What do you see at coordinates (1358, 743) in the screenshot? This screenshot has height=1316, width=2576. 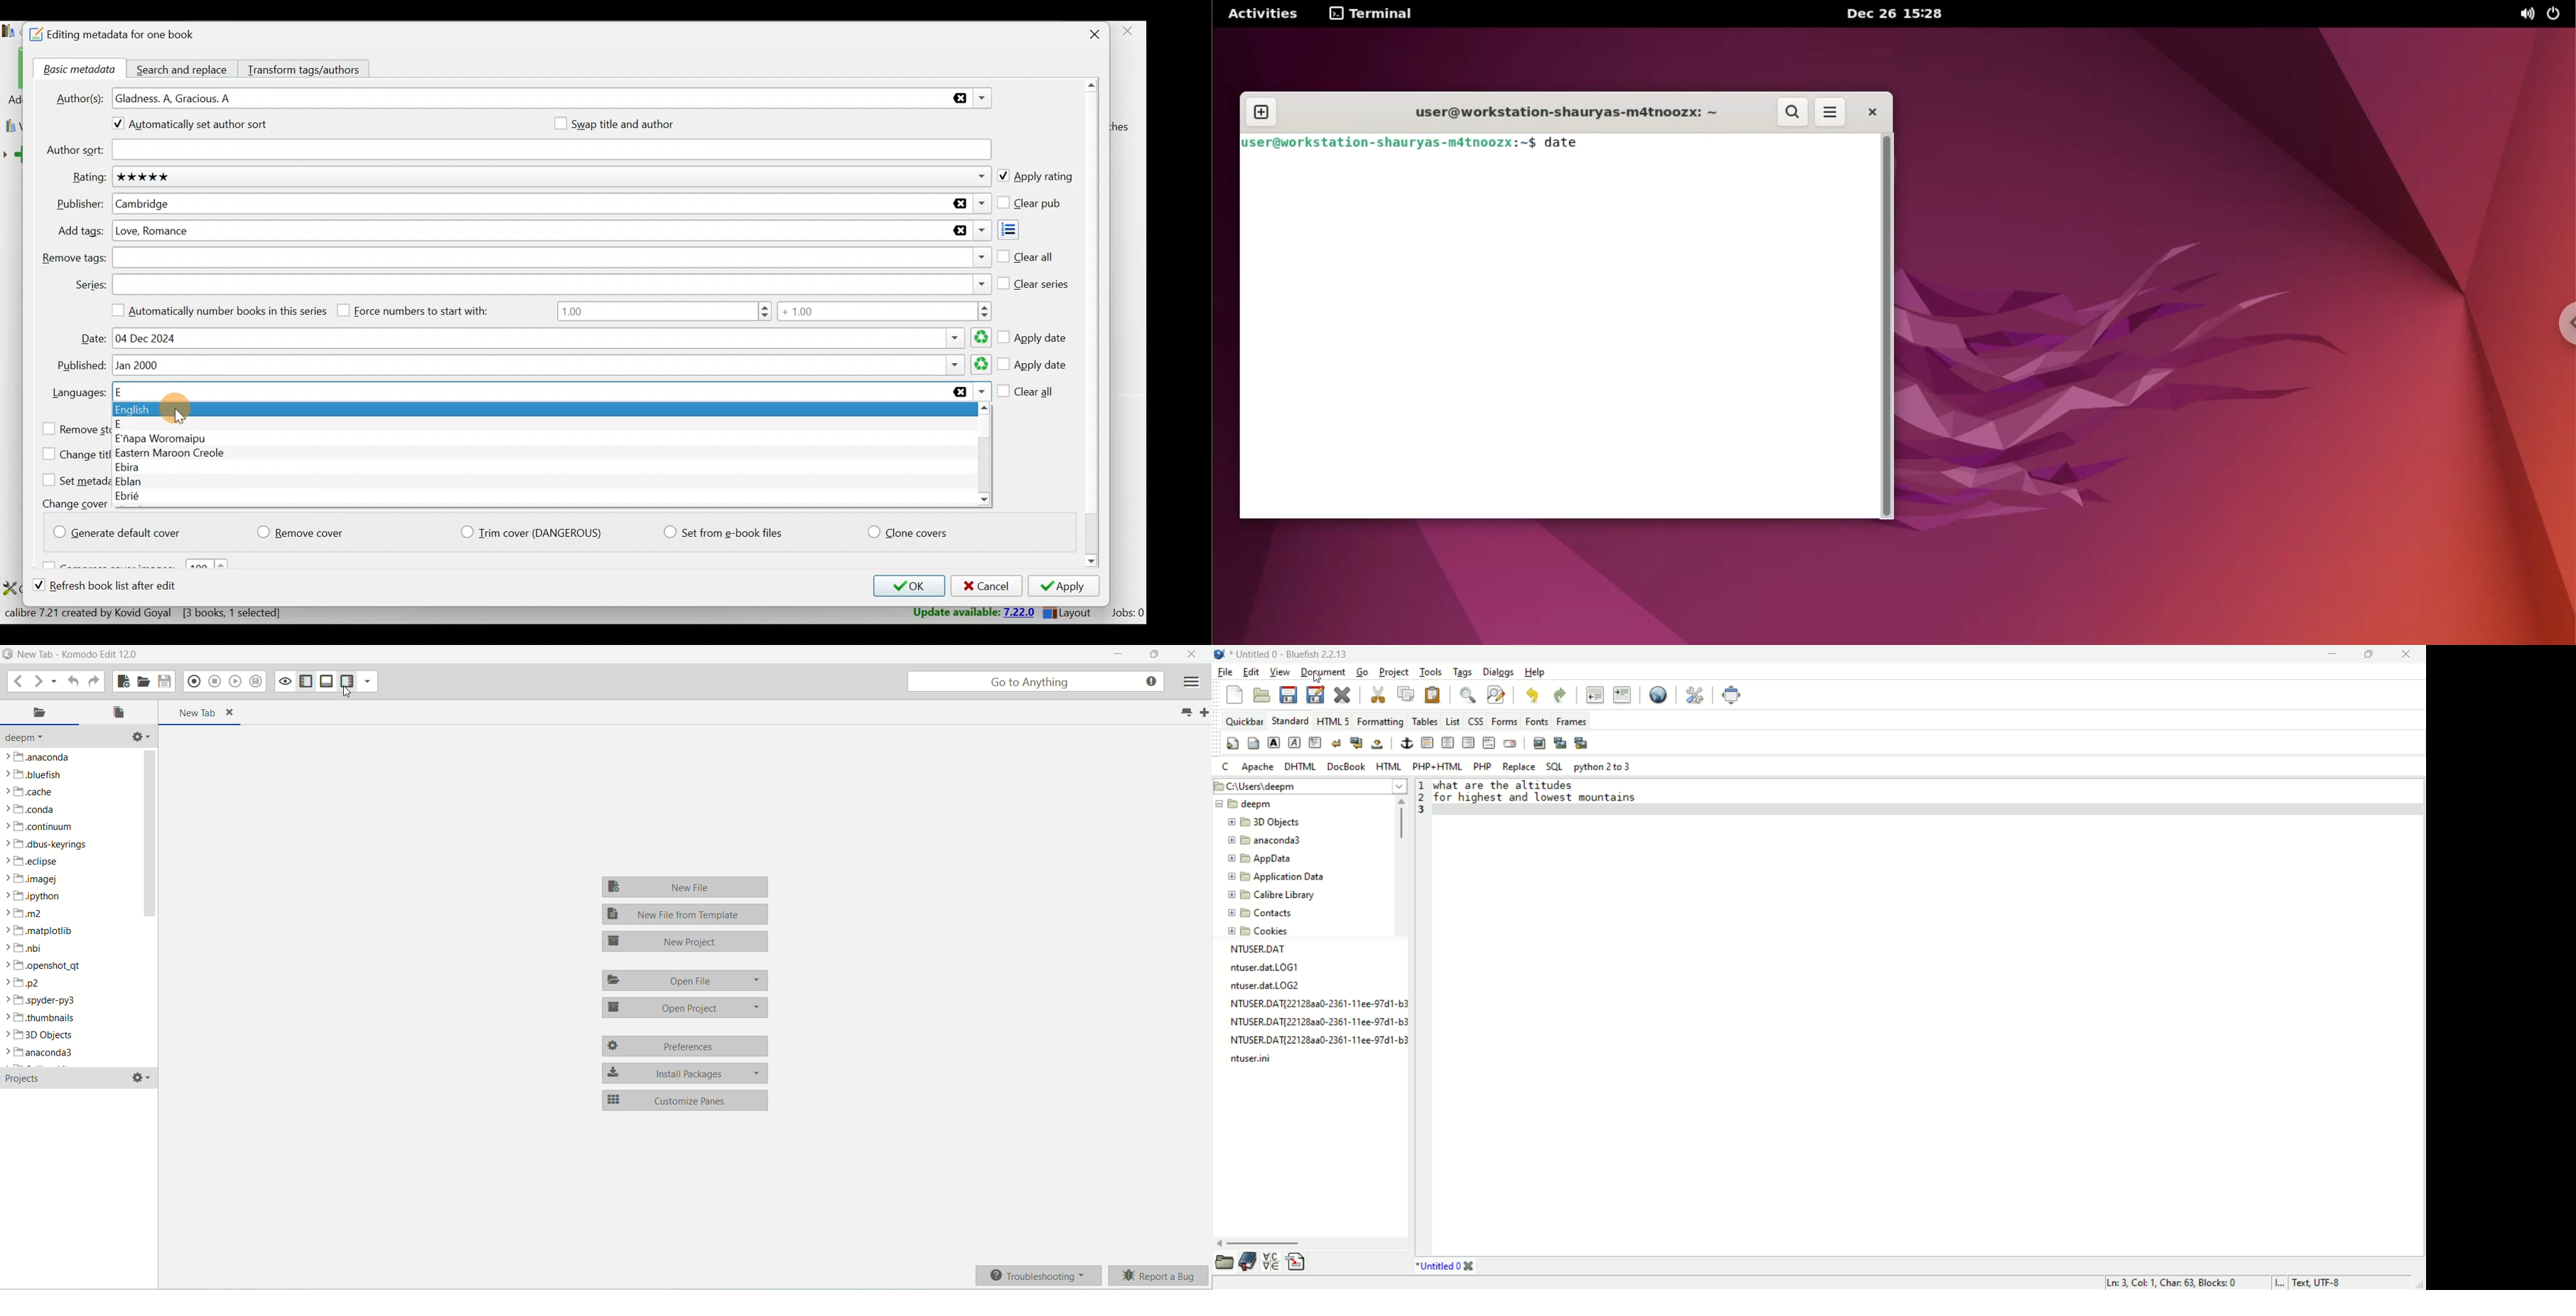 I see `break and clear` at bounding box center [1358, 743].